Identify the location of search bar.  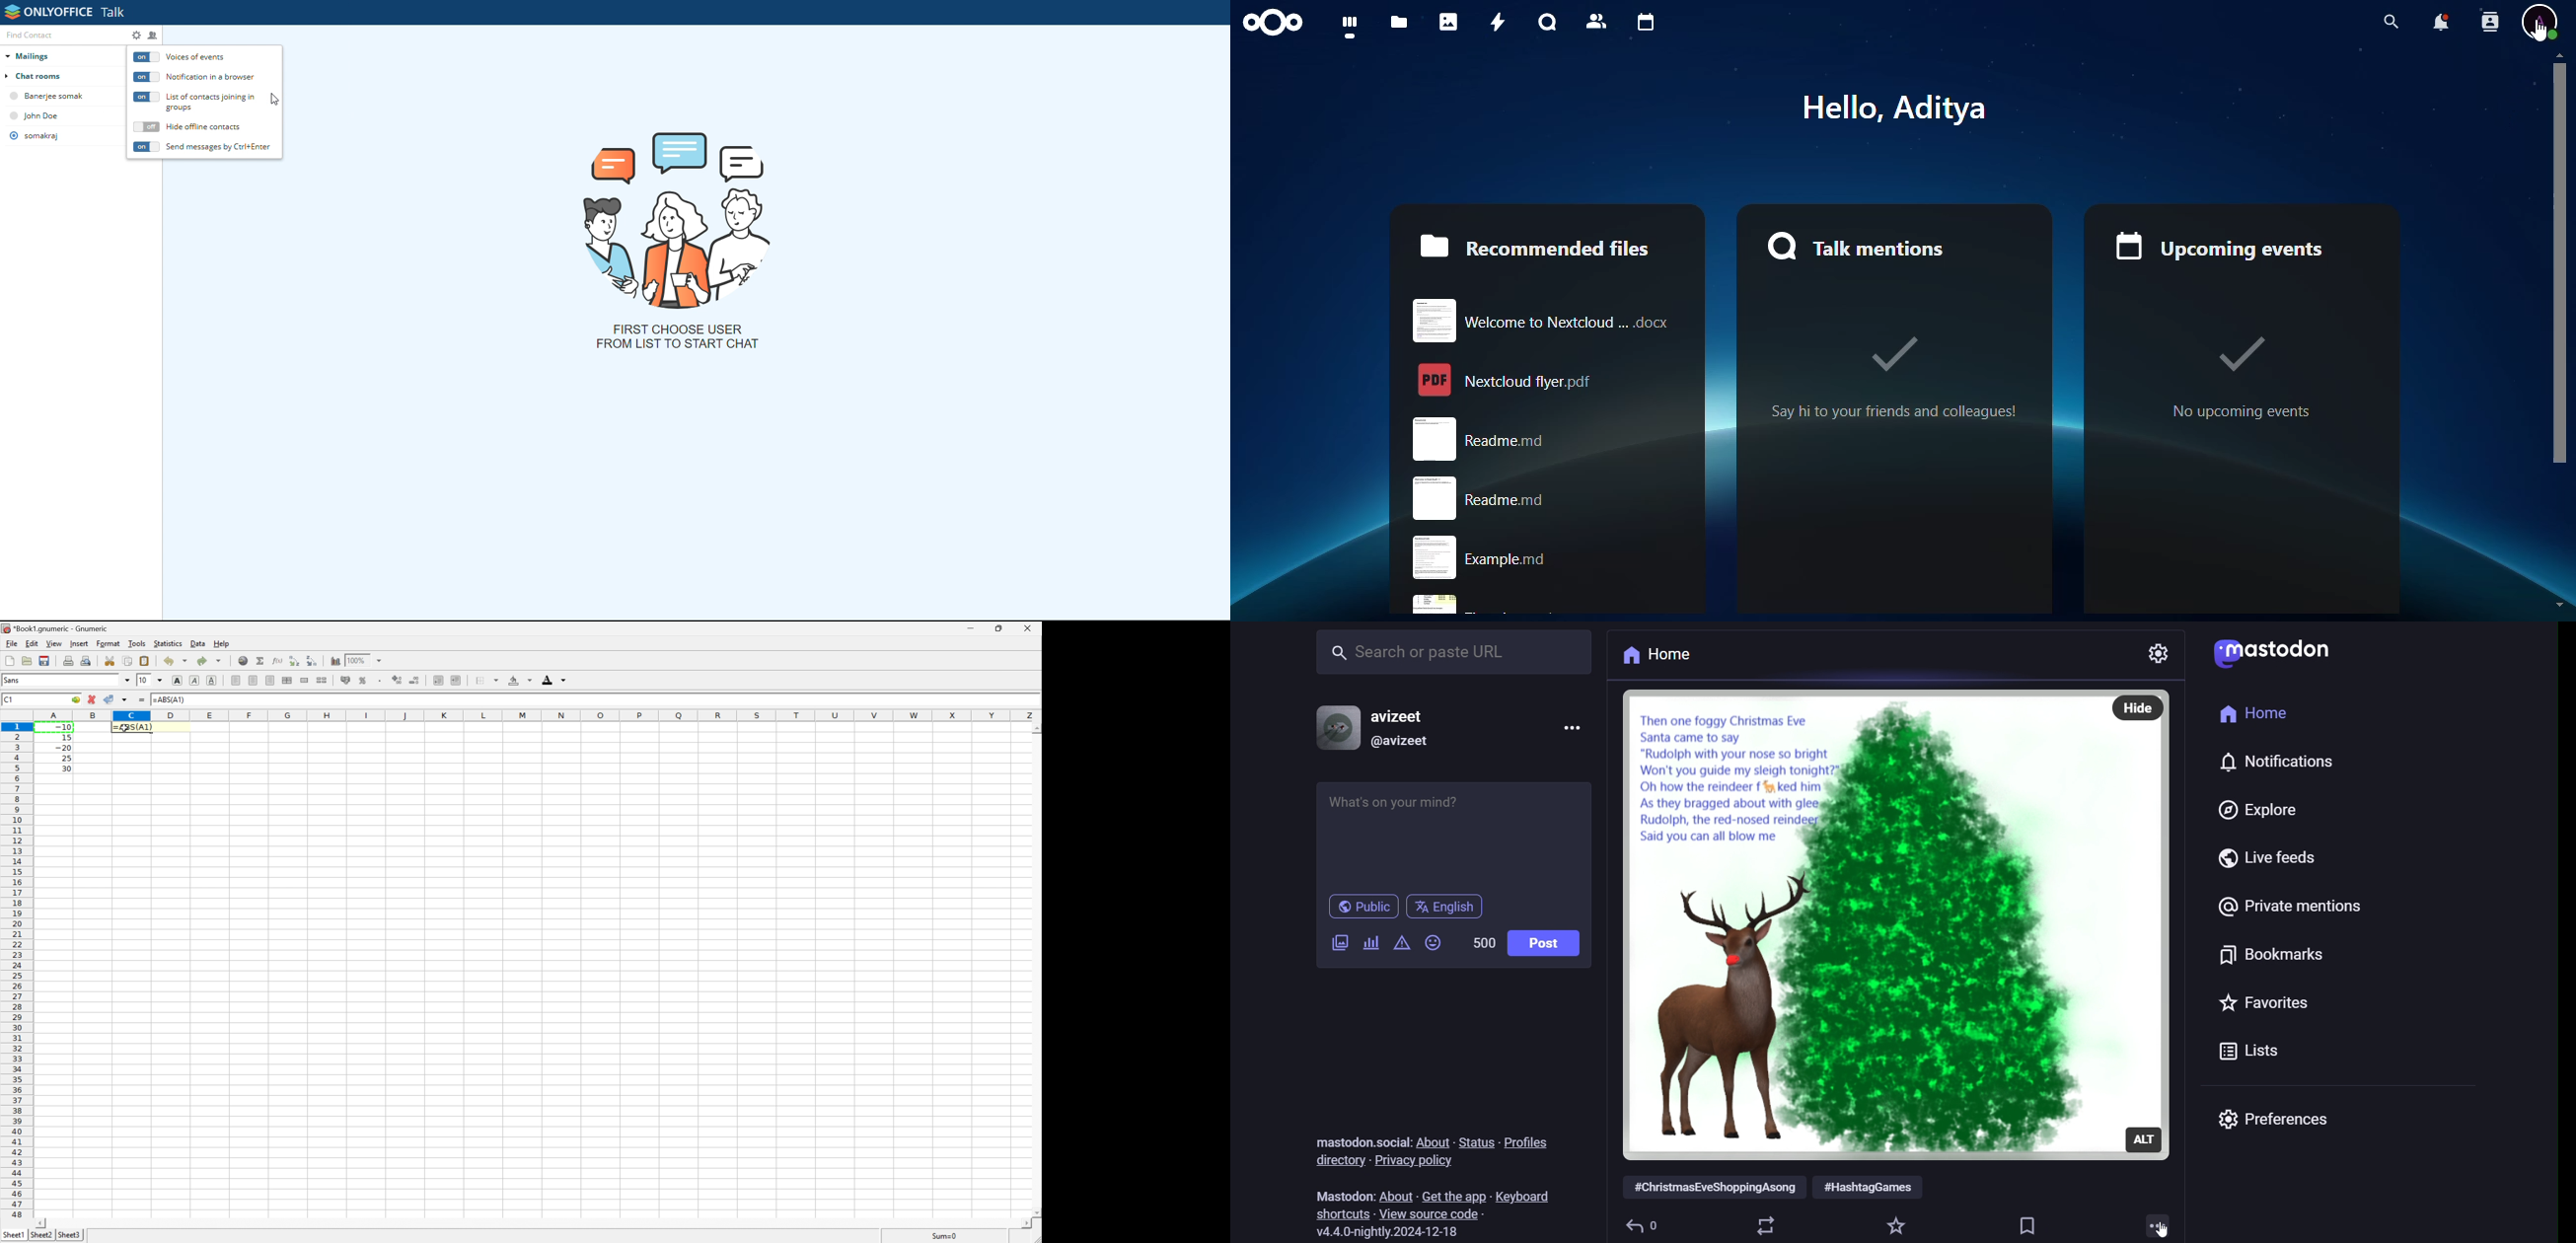
(1453, 654).